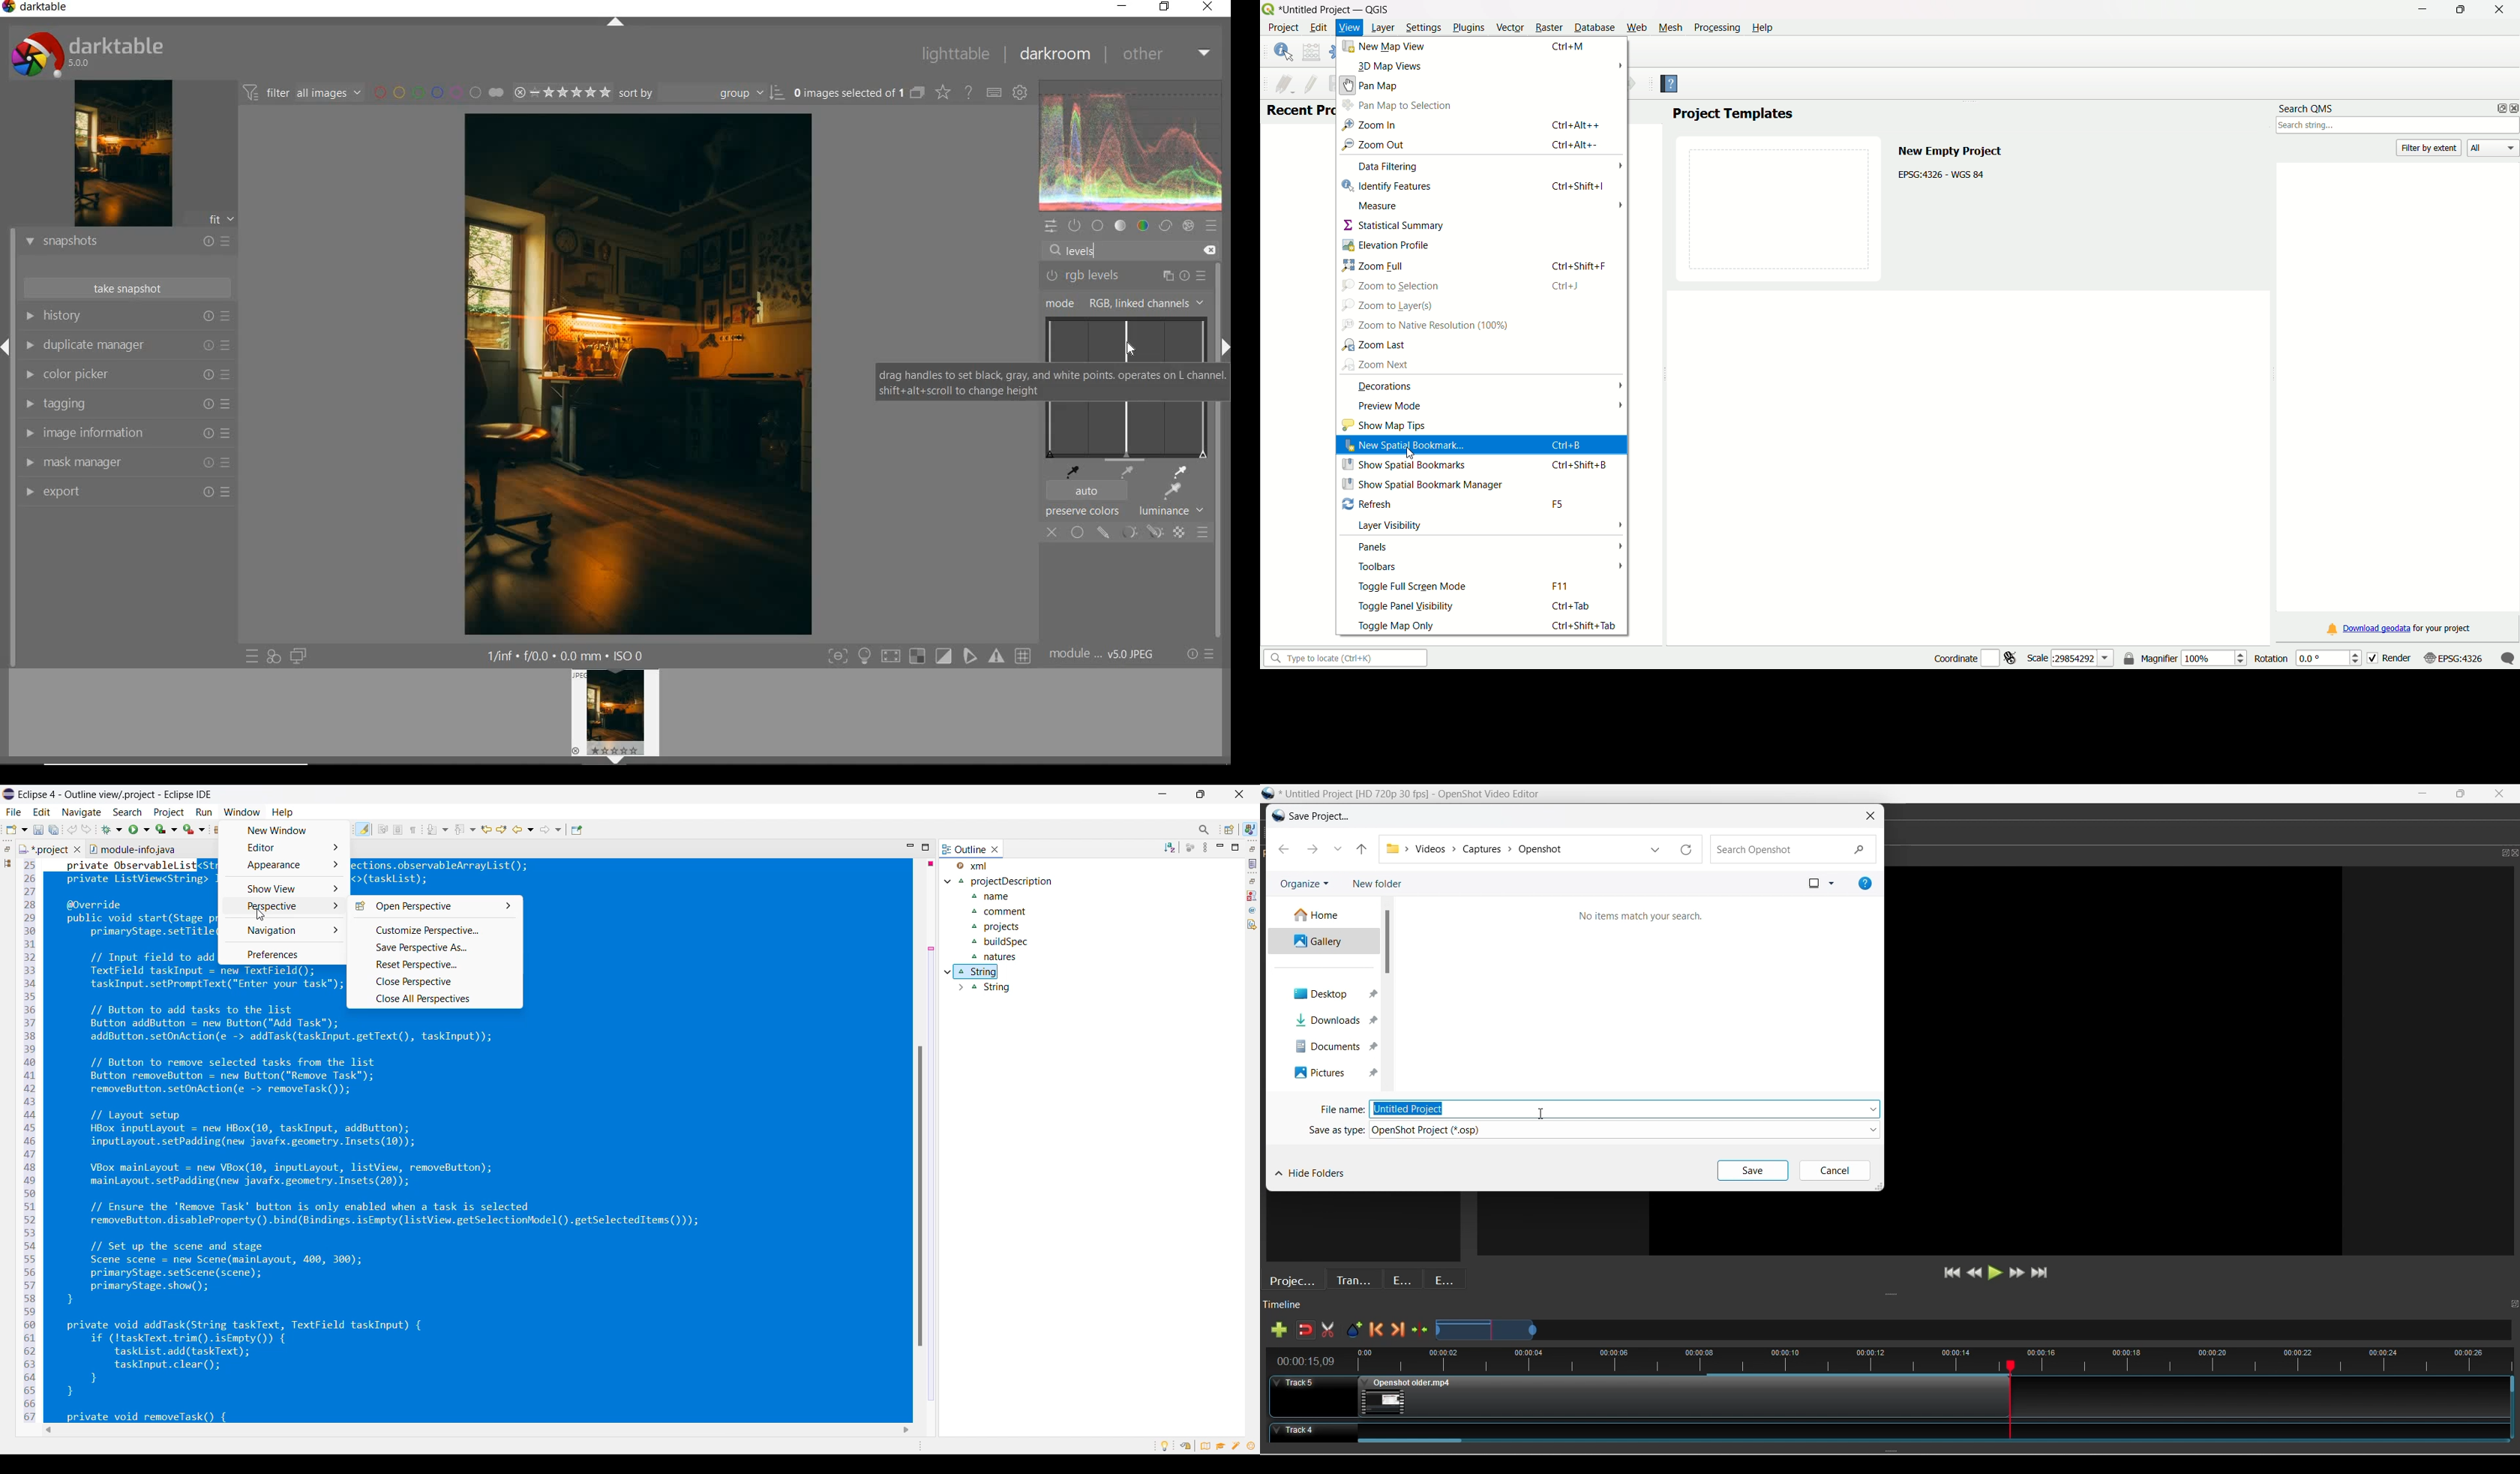 The image size is (2520, 1484). Describe the element at coordinates (1349, 29) in the screenshot. I see `View` at that location.